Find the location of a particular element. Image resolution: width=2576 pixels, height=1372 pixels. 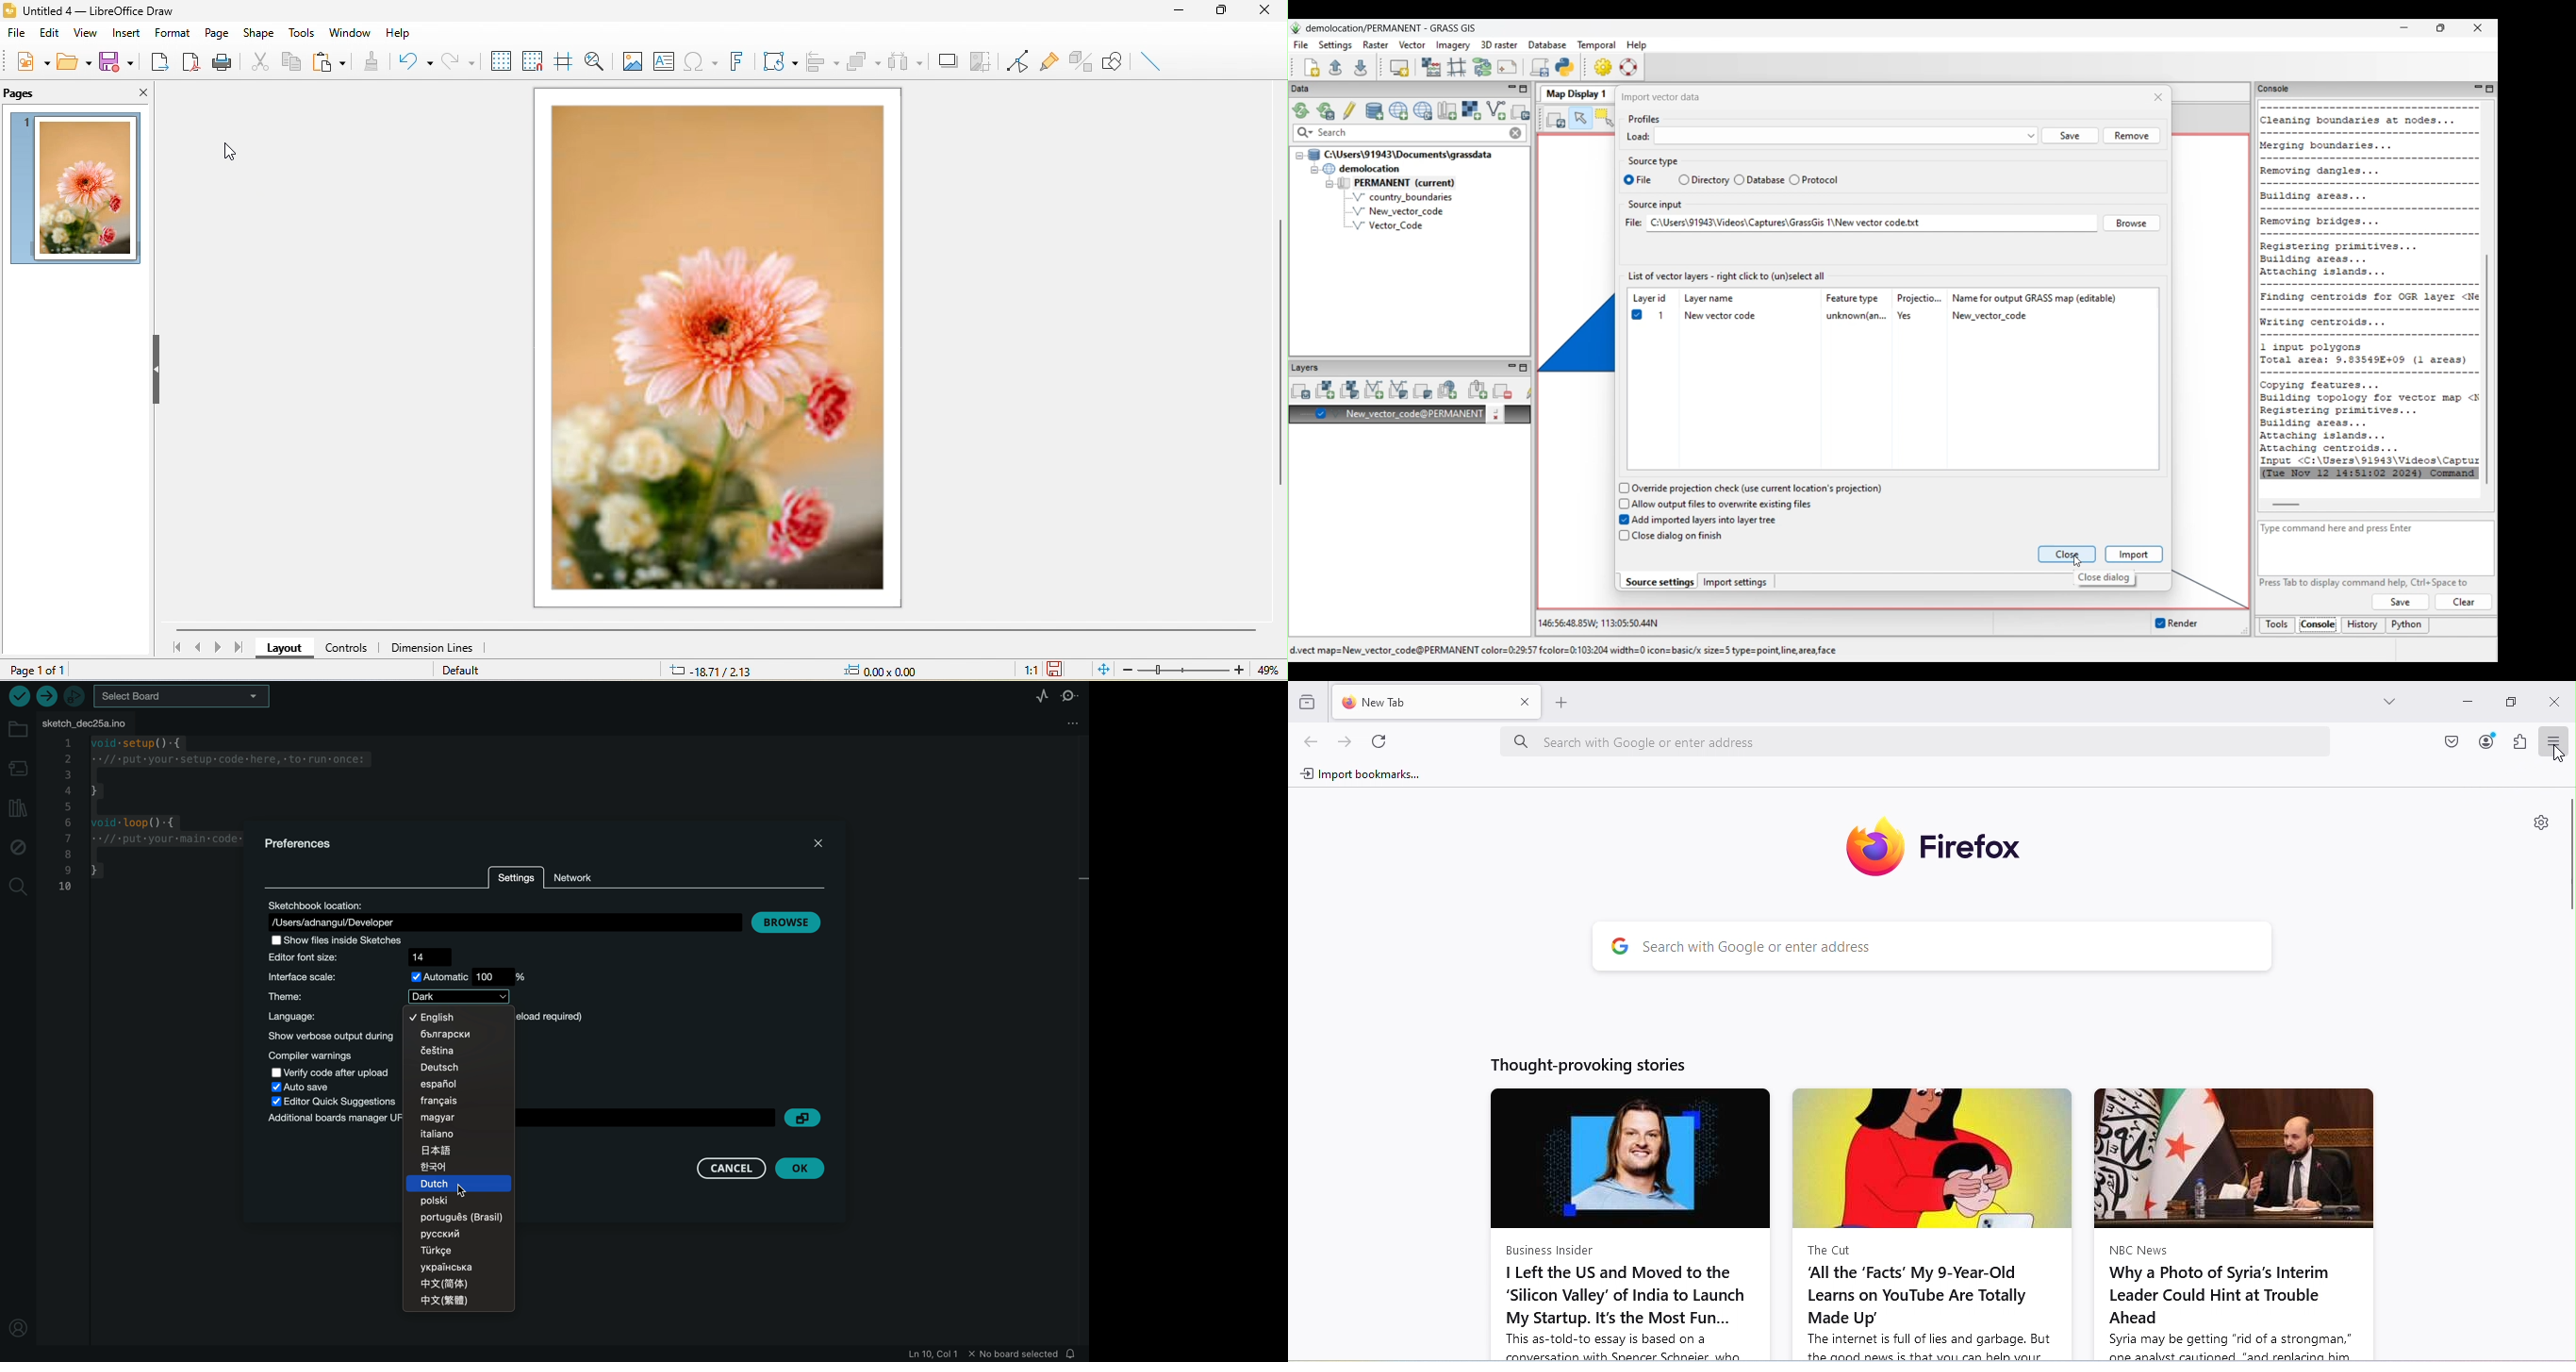

View recent browsing across windows and devices is located at coordinates (1309, 698).